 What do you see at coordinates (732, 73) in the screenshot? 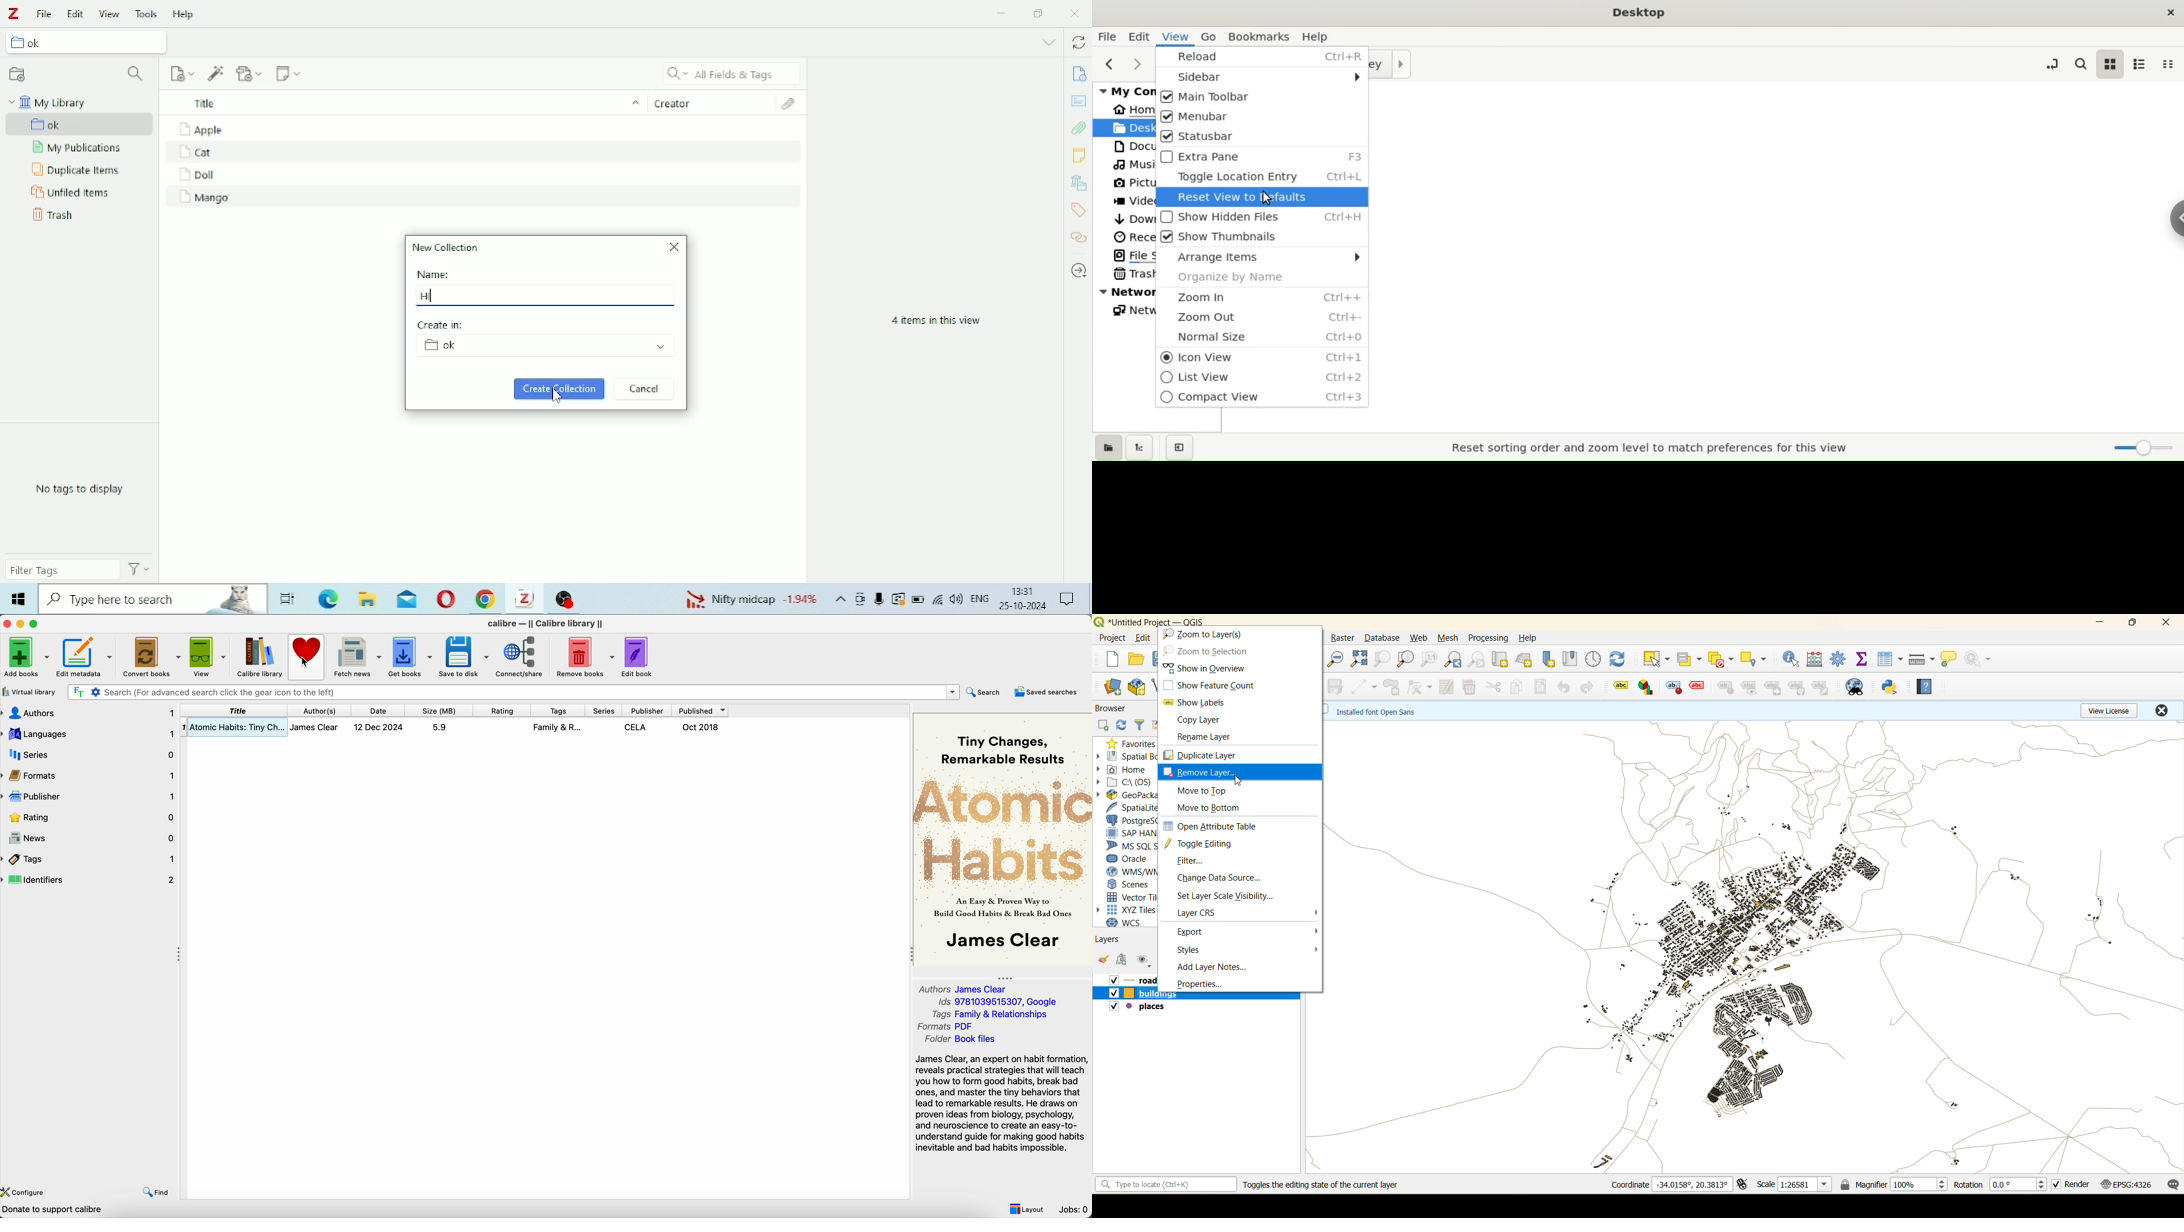
I see `All Fields & Tags` at bounding box center [732, 73].